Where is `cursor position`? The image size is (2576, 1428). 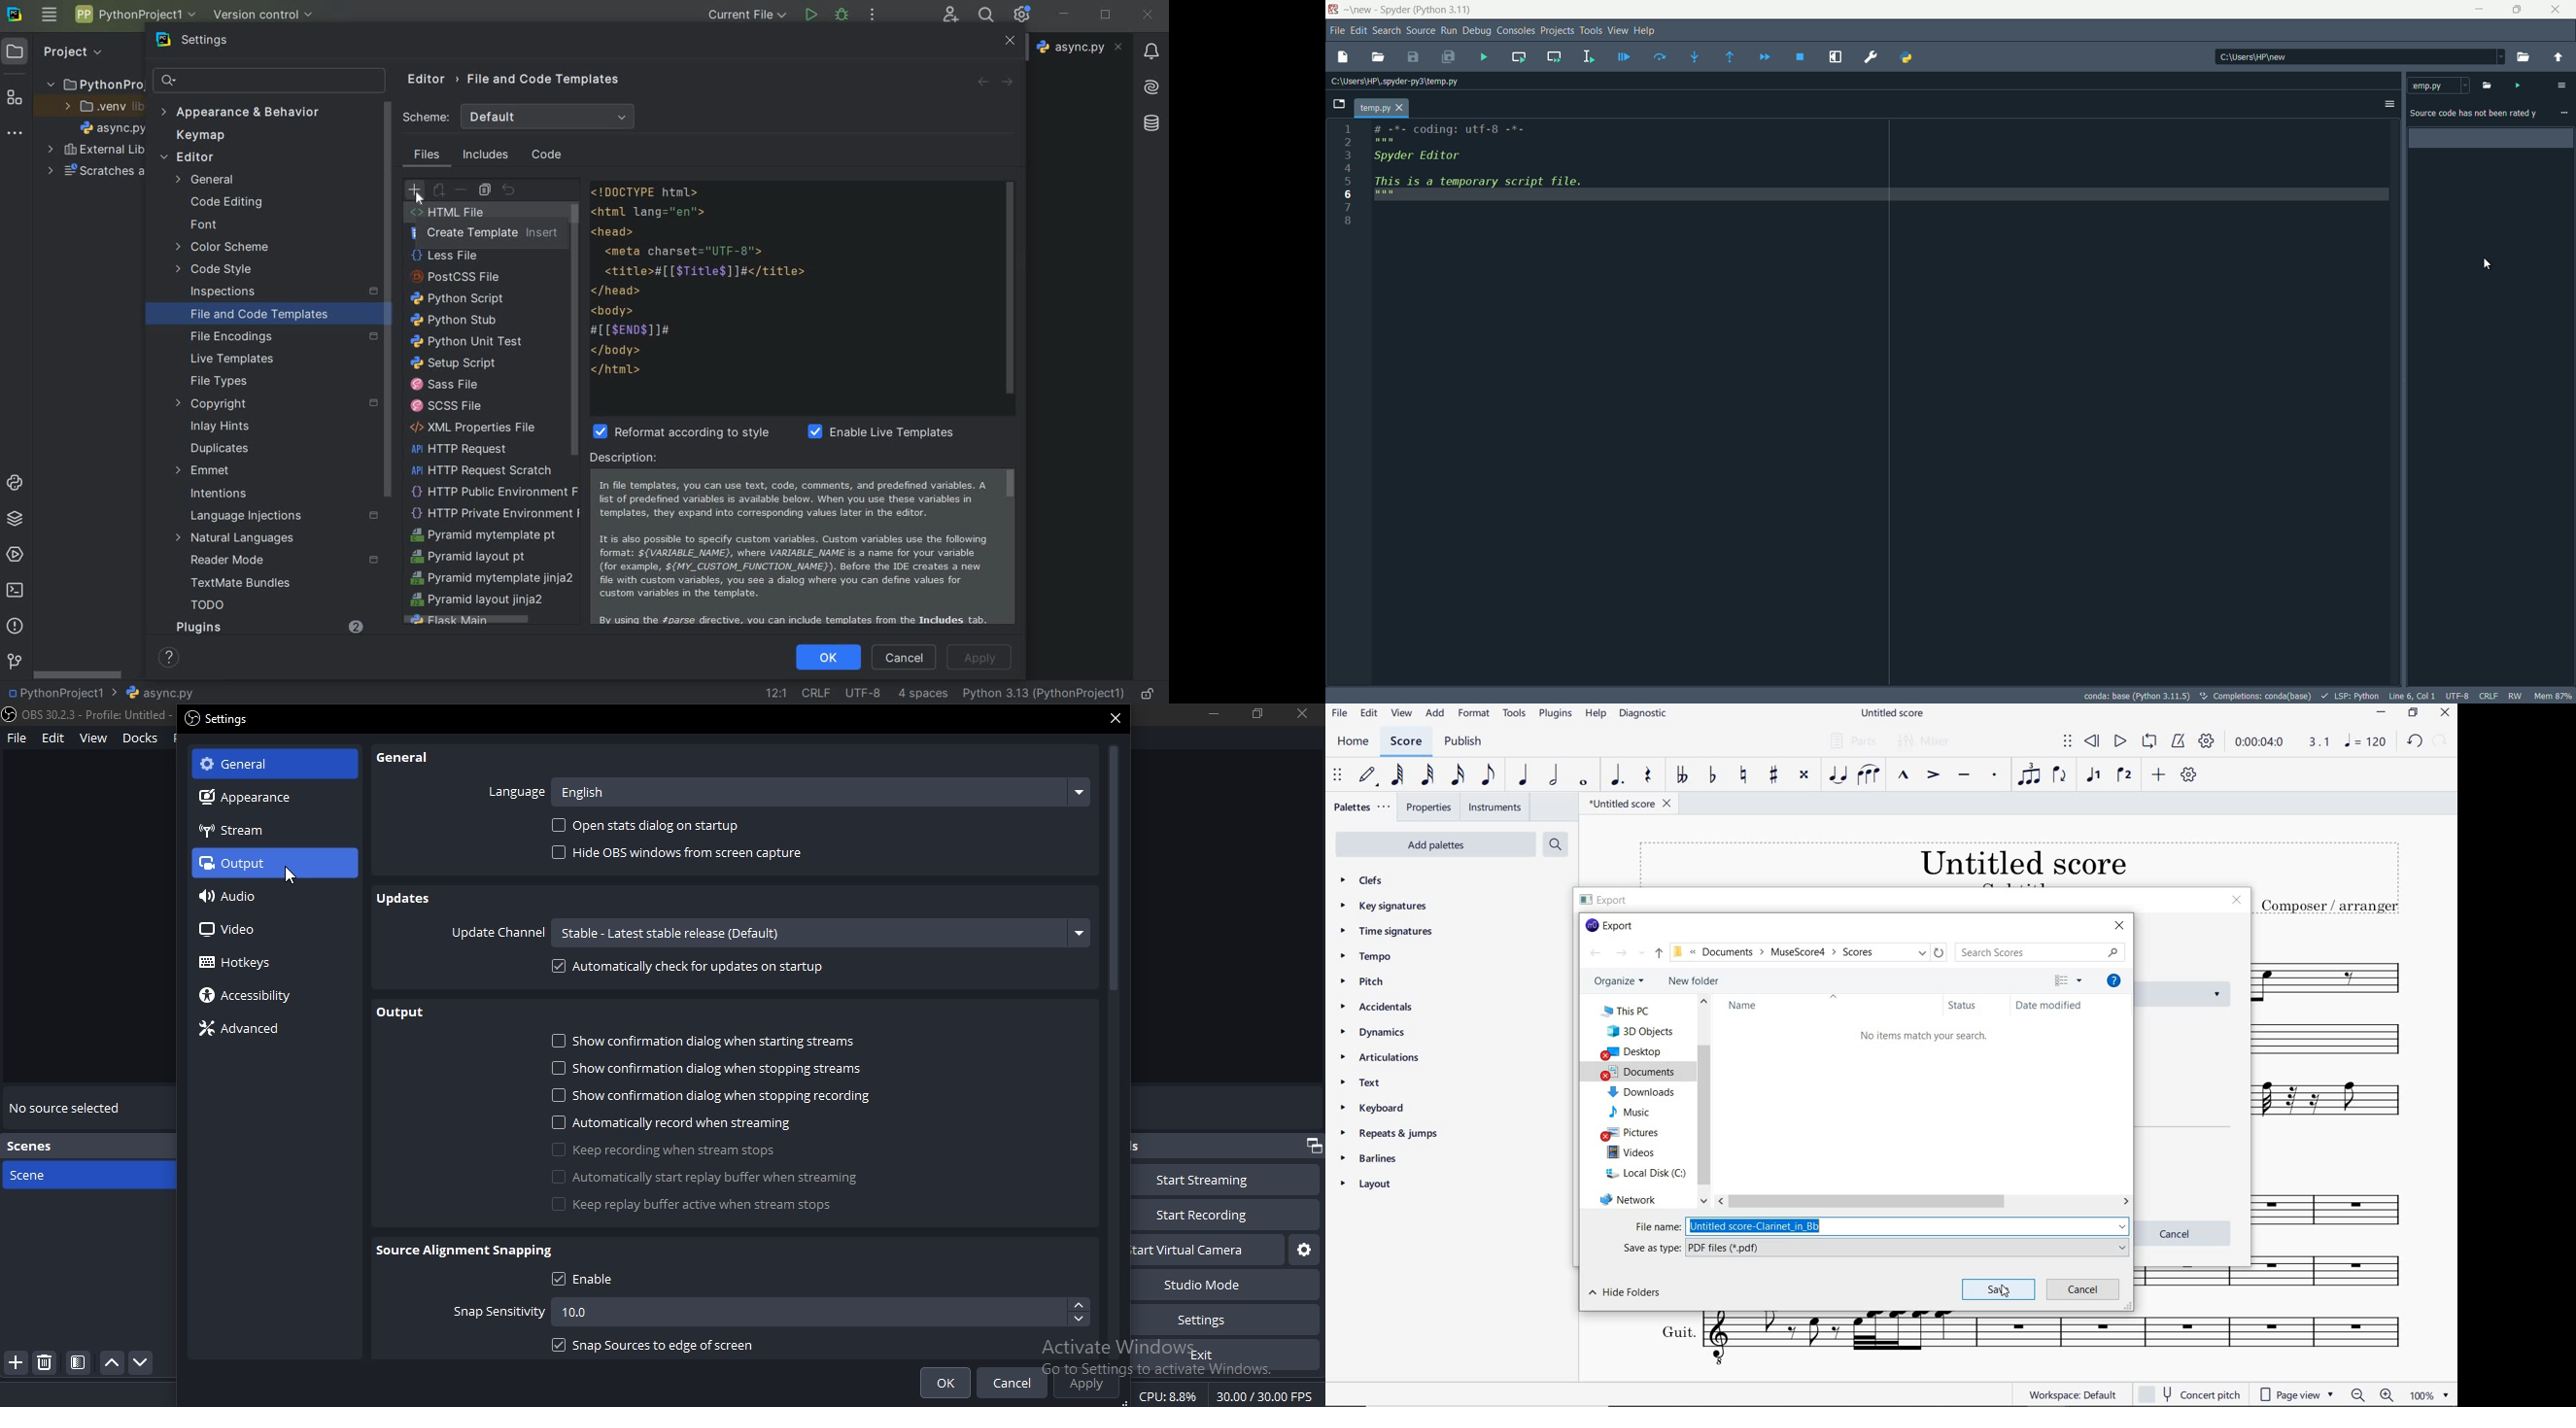 cursor position is located at coordinates (2411, 696).